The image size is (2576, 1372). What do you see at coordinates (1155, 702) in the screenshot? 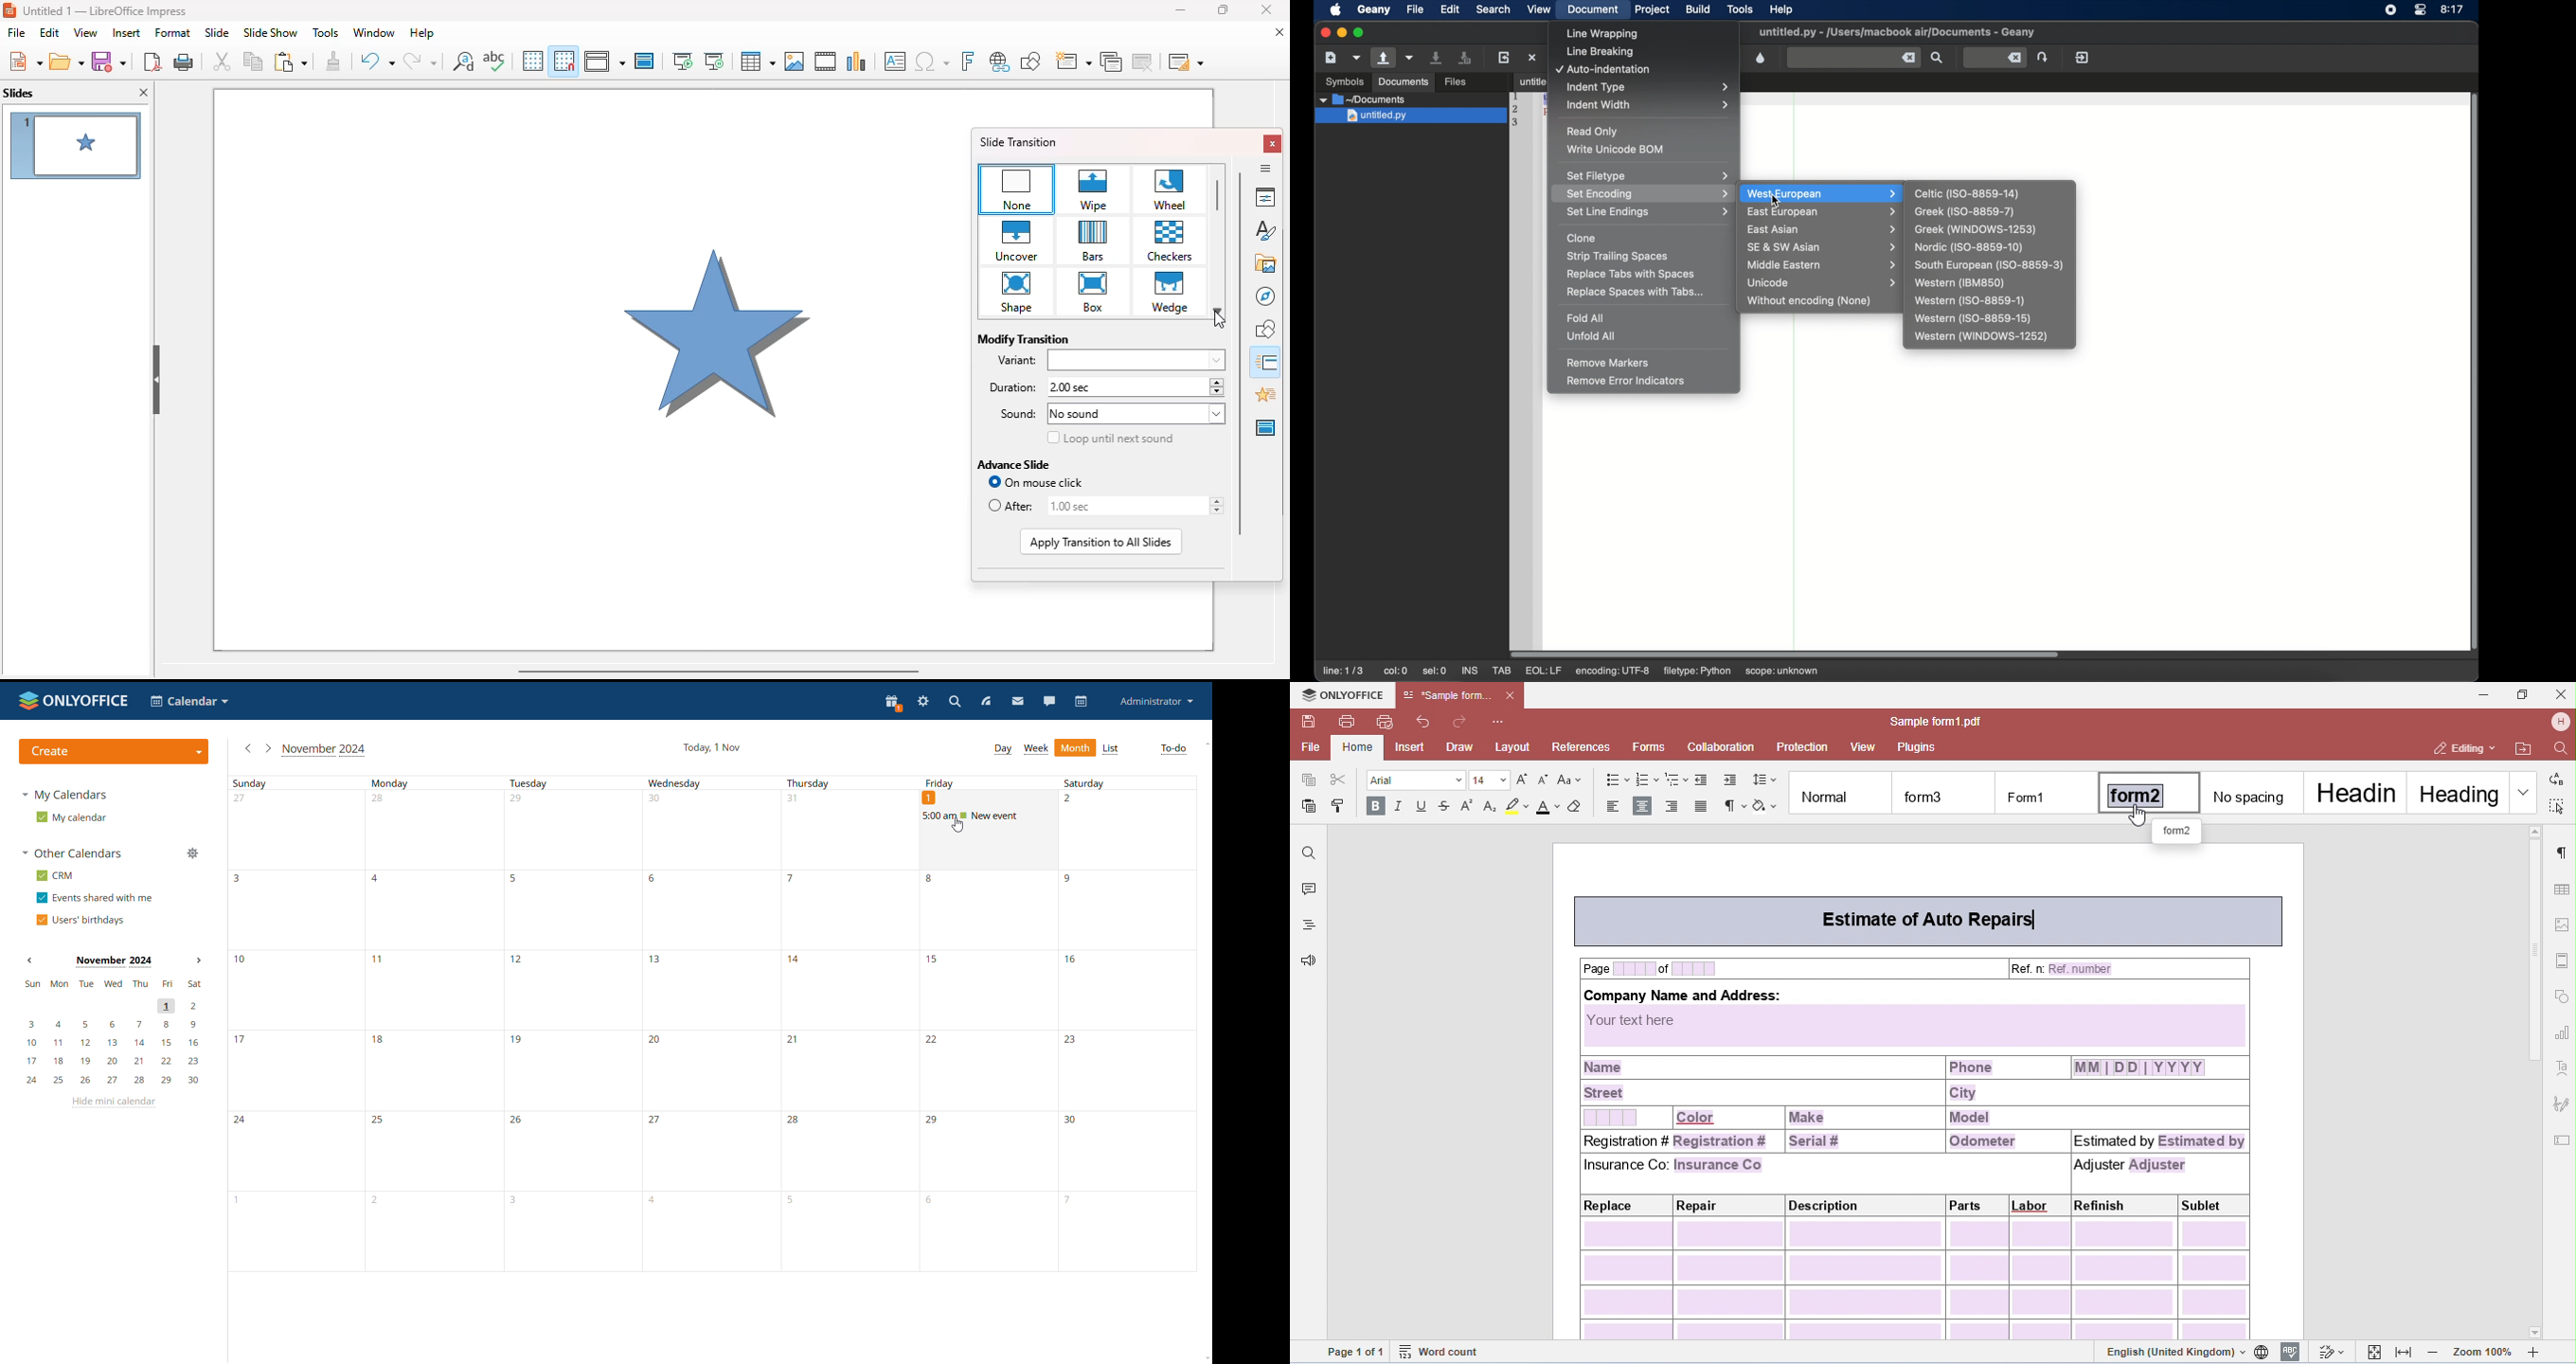
I see `administrator` at bounding box center [1155, 702].